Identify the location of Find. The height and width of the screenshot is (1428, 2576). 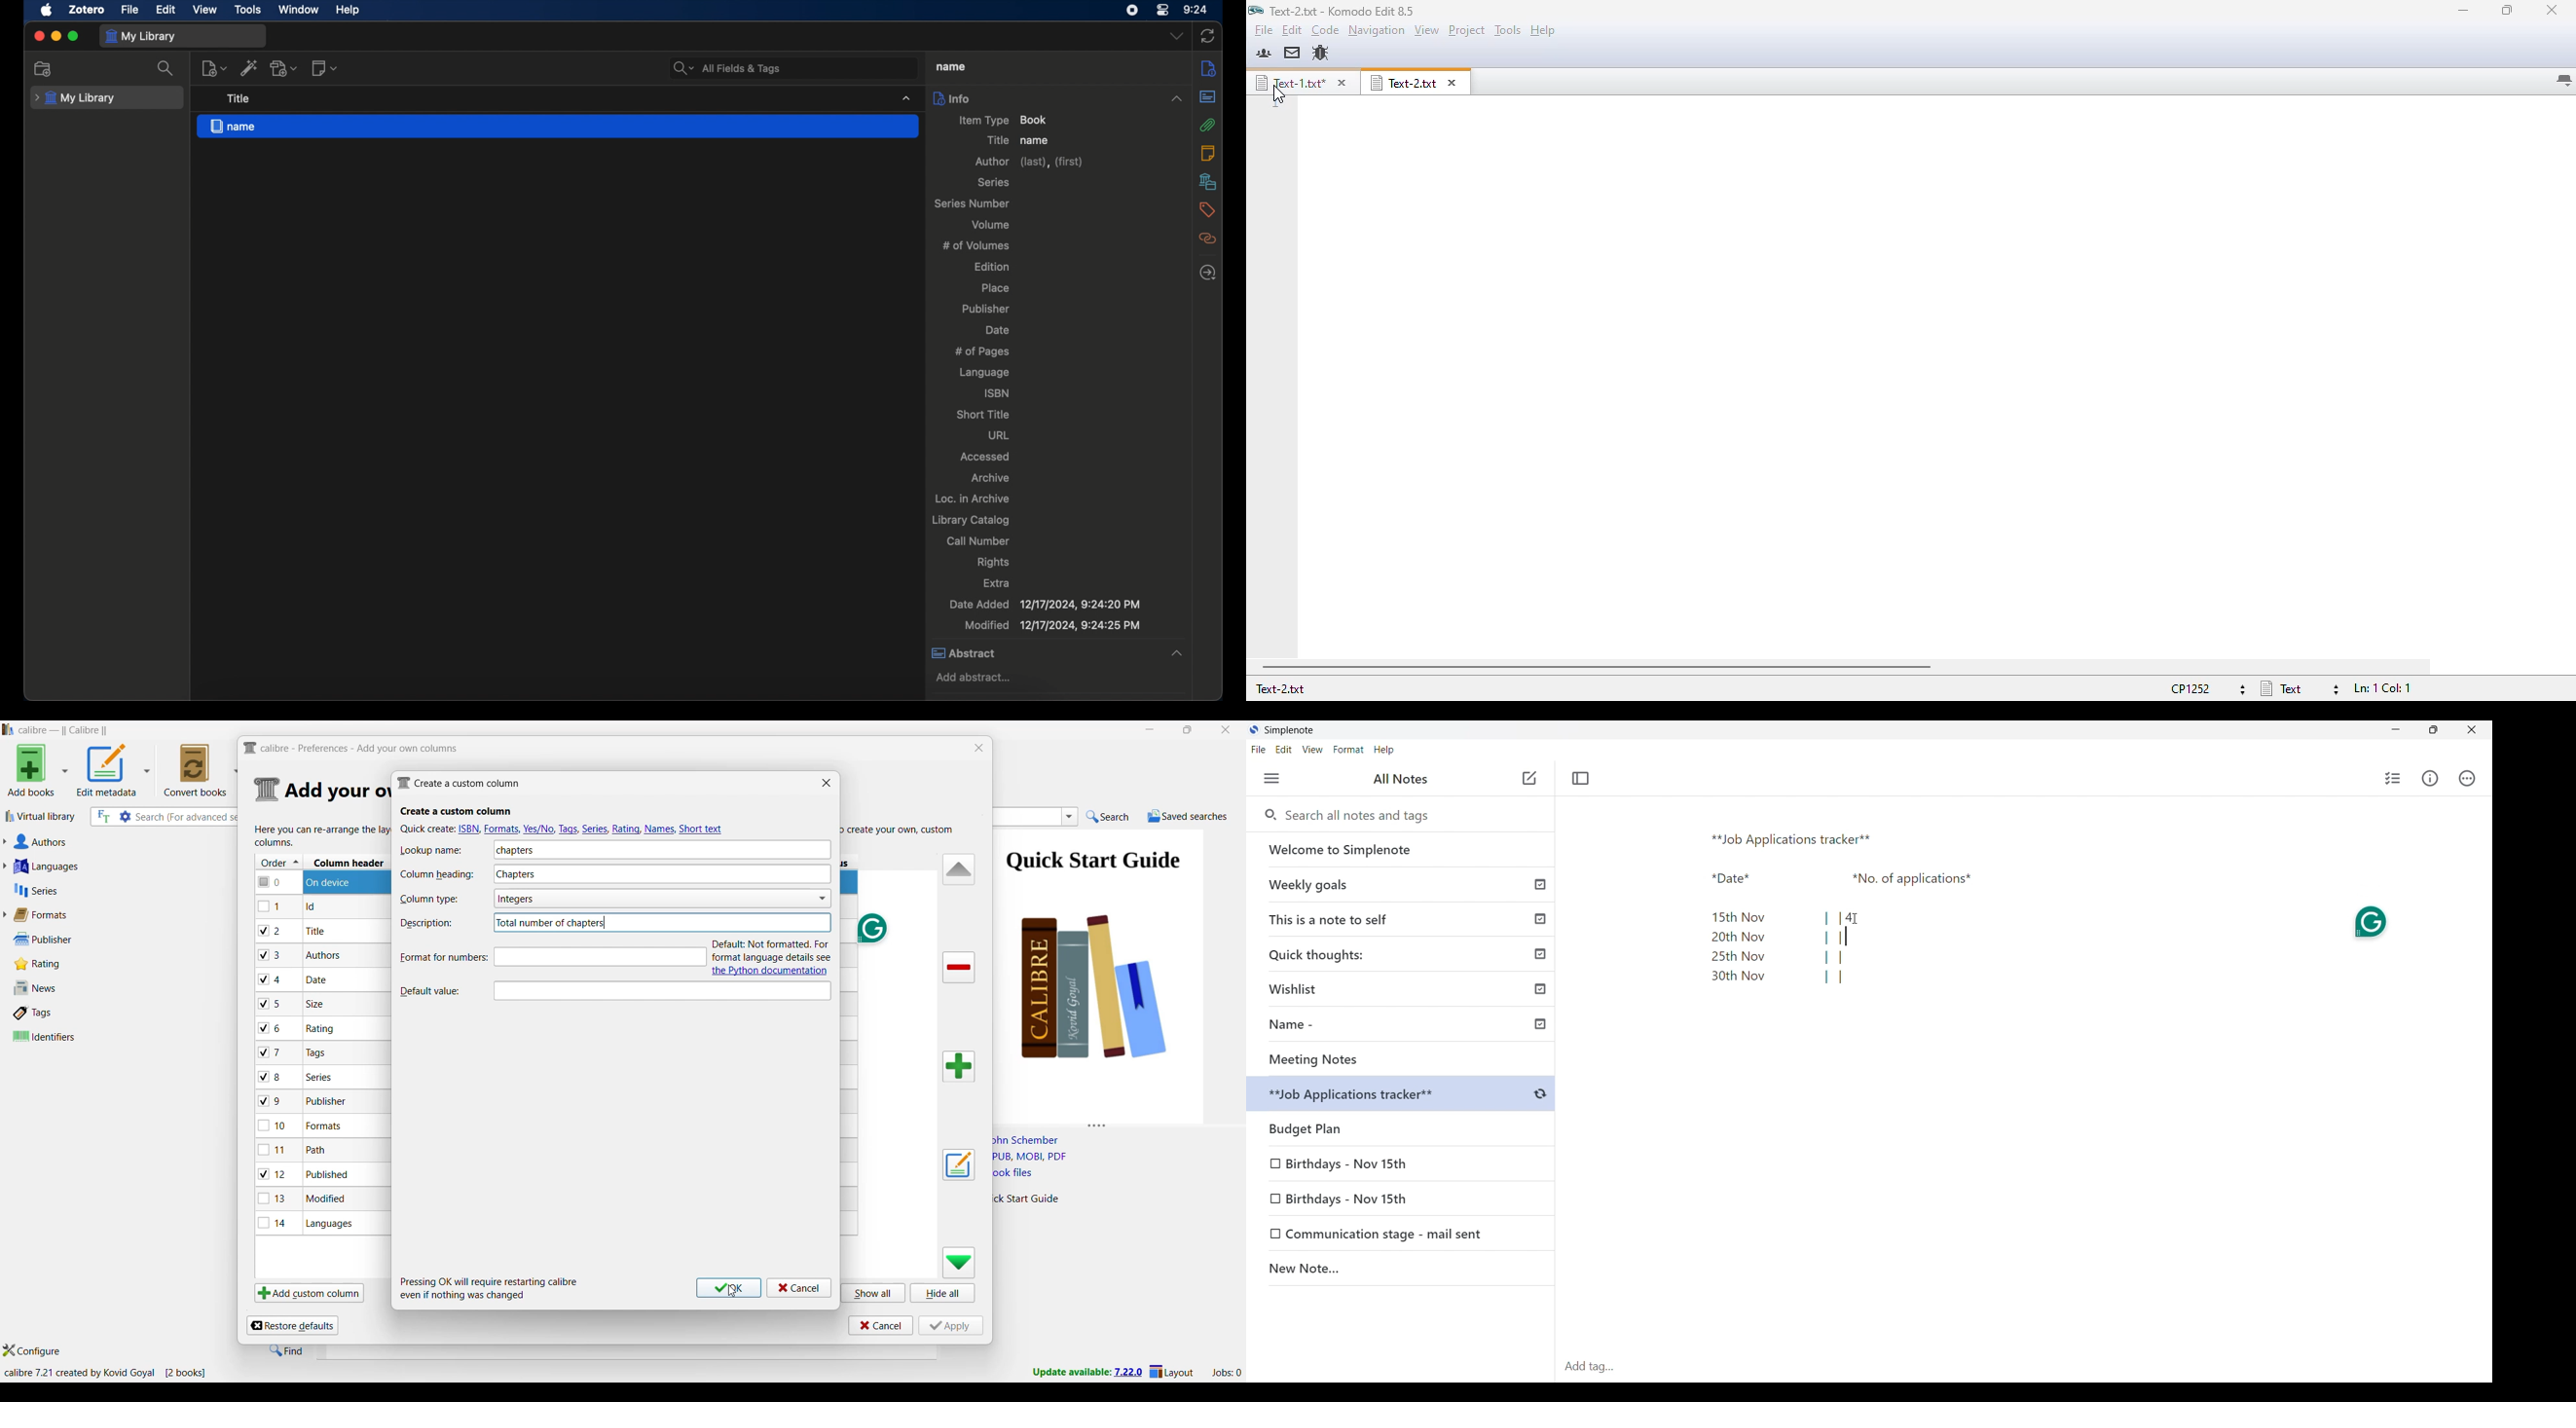
(286, 1350).